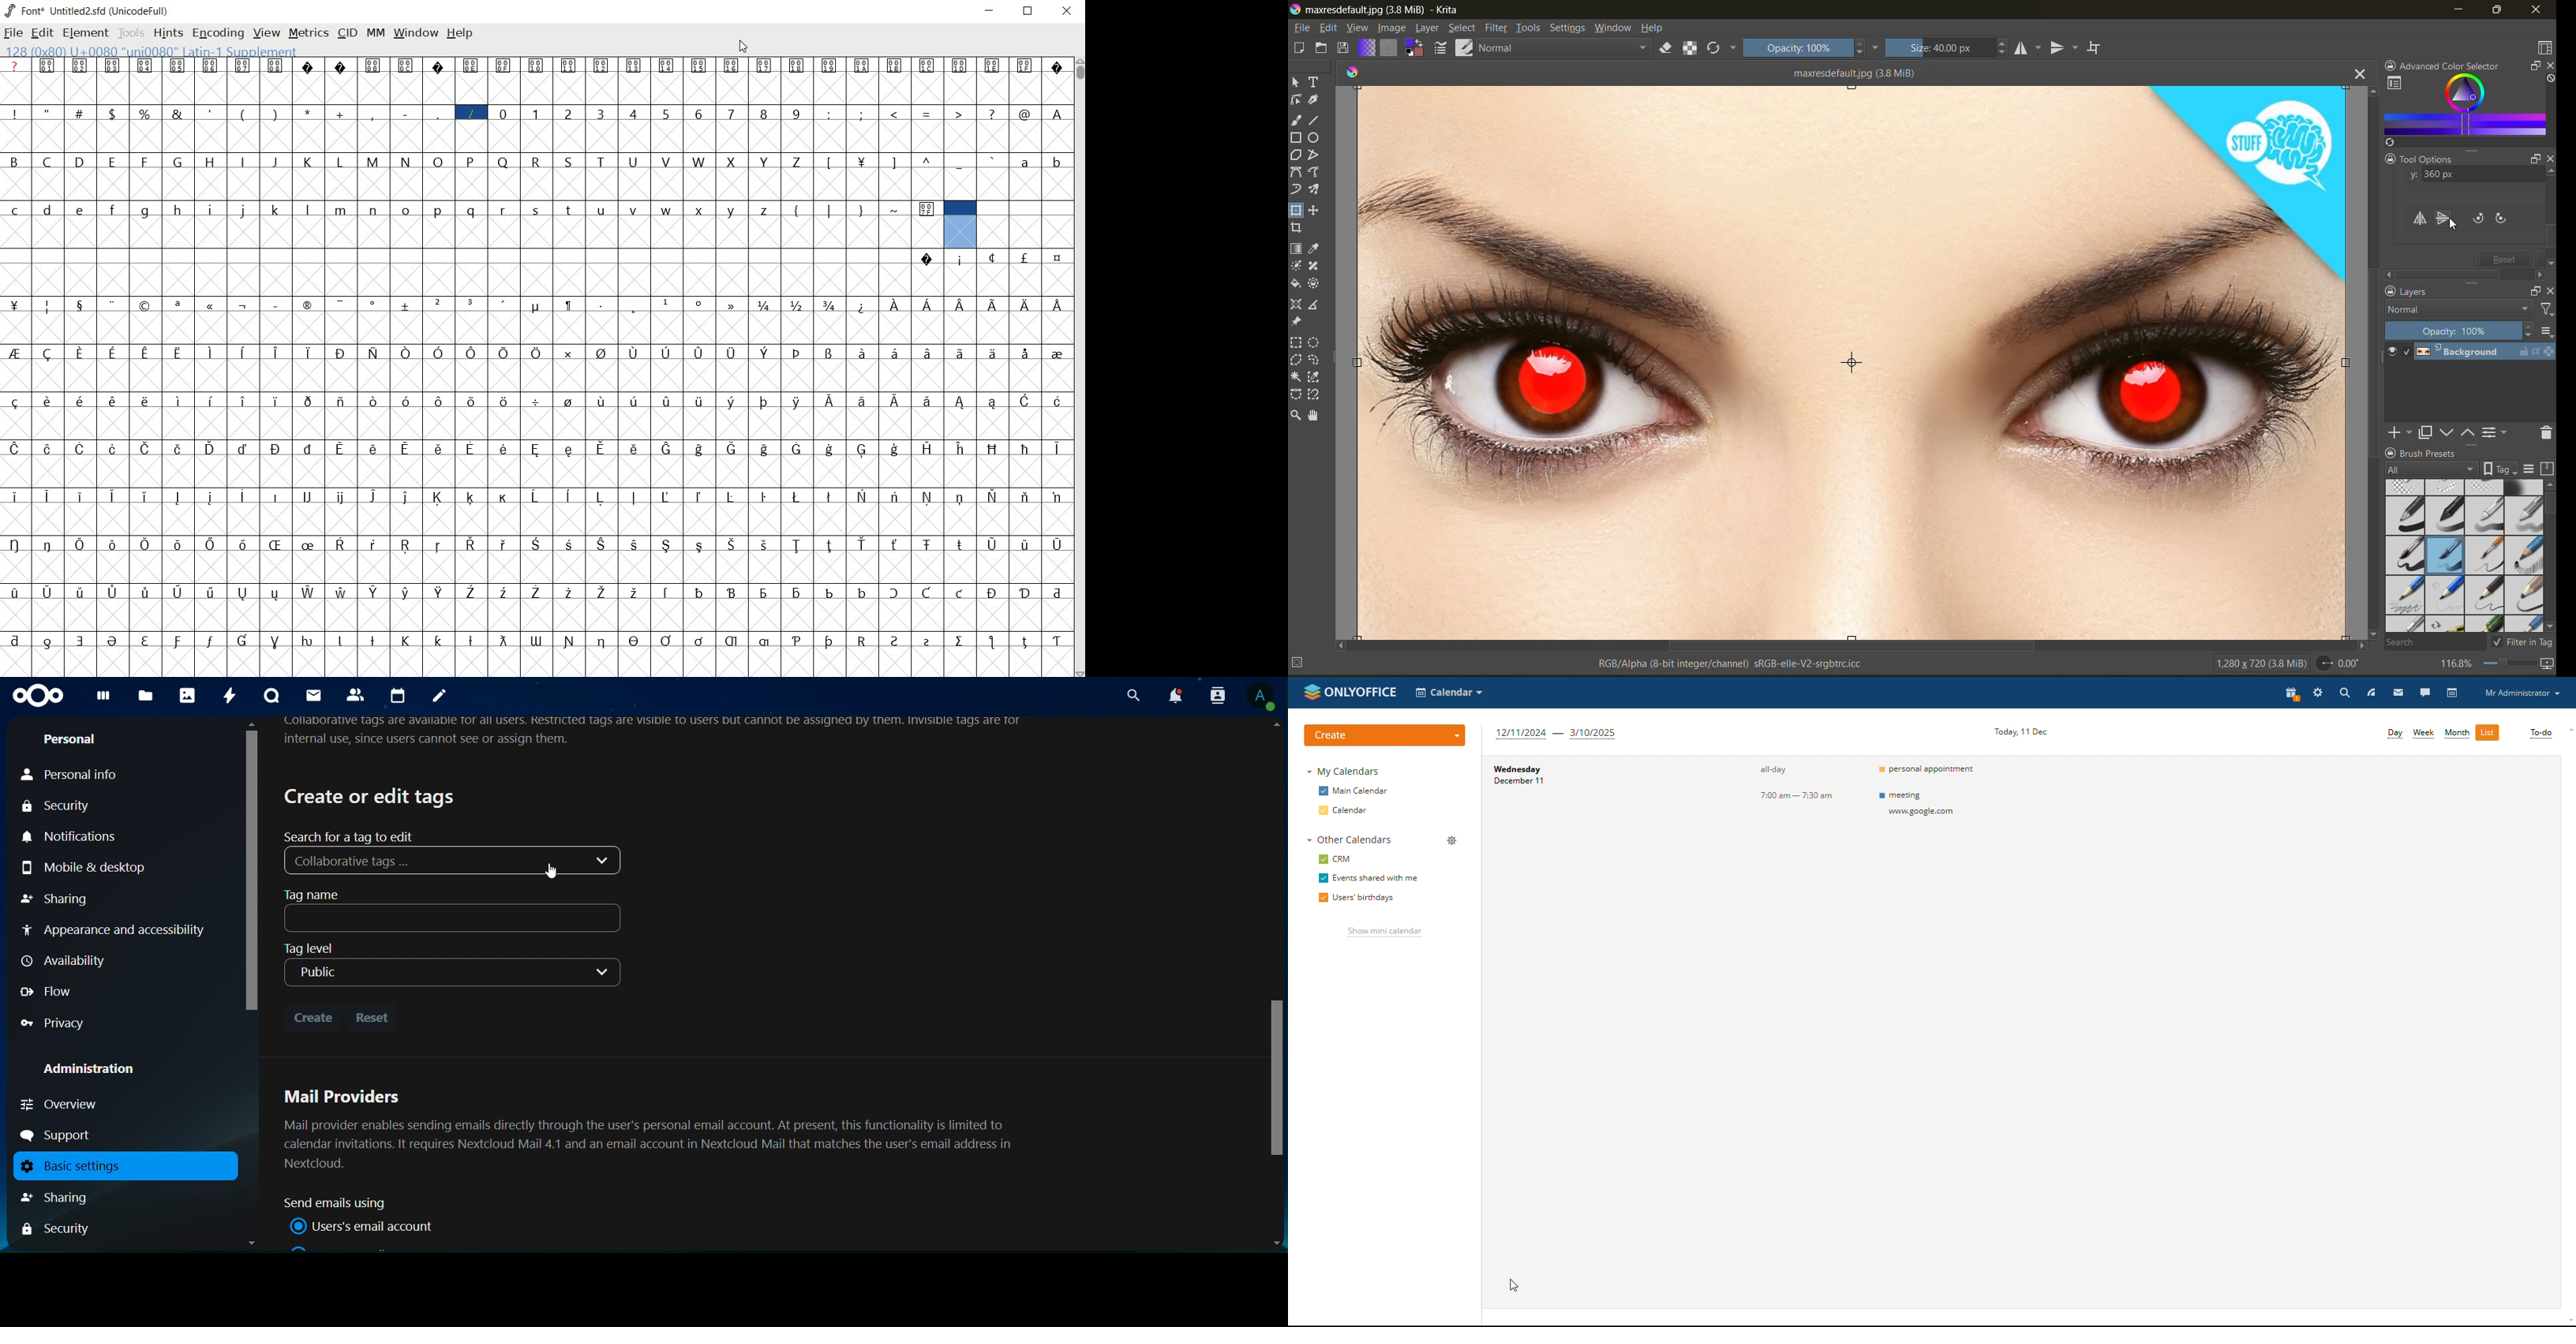  I want to click on Q, so click(504, 160).